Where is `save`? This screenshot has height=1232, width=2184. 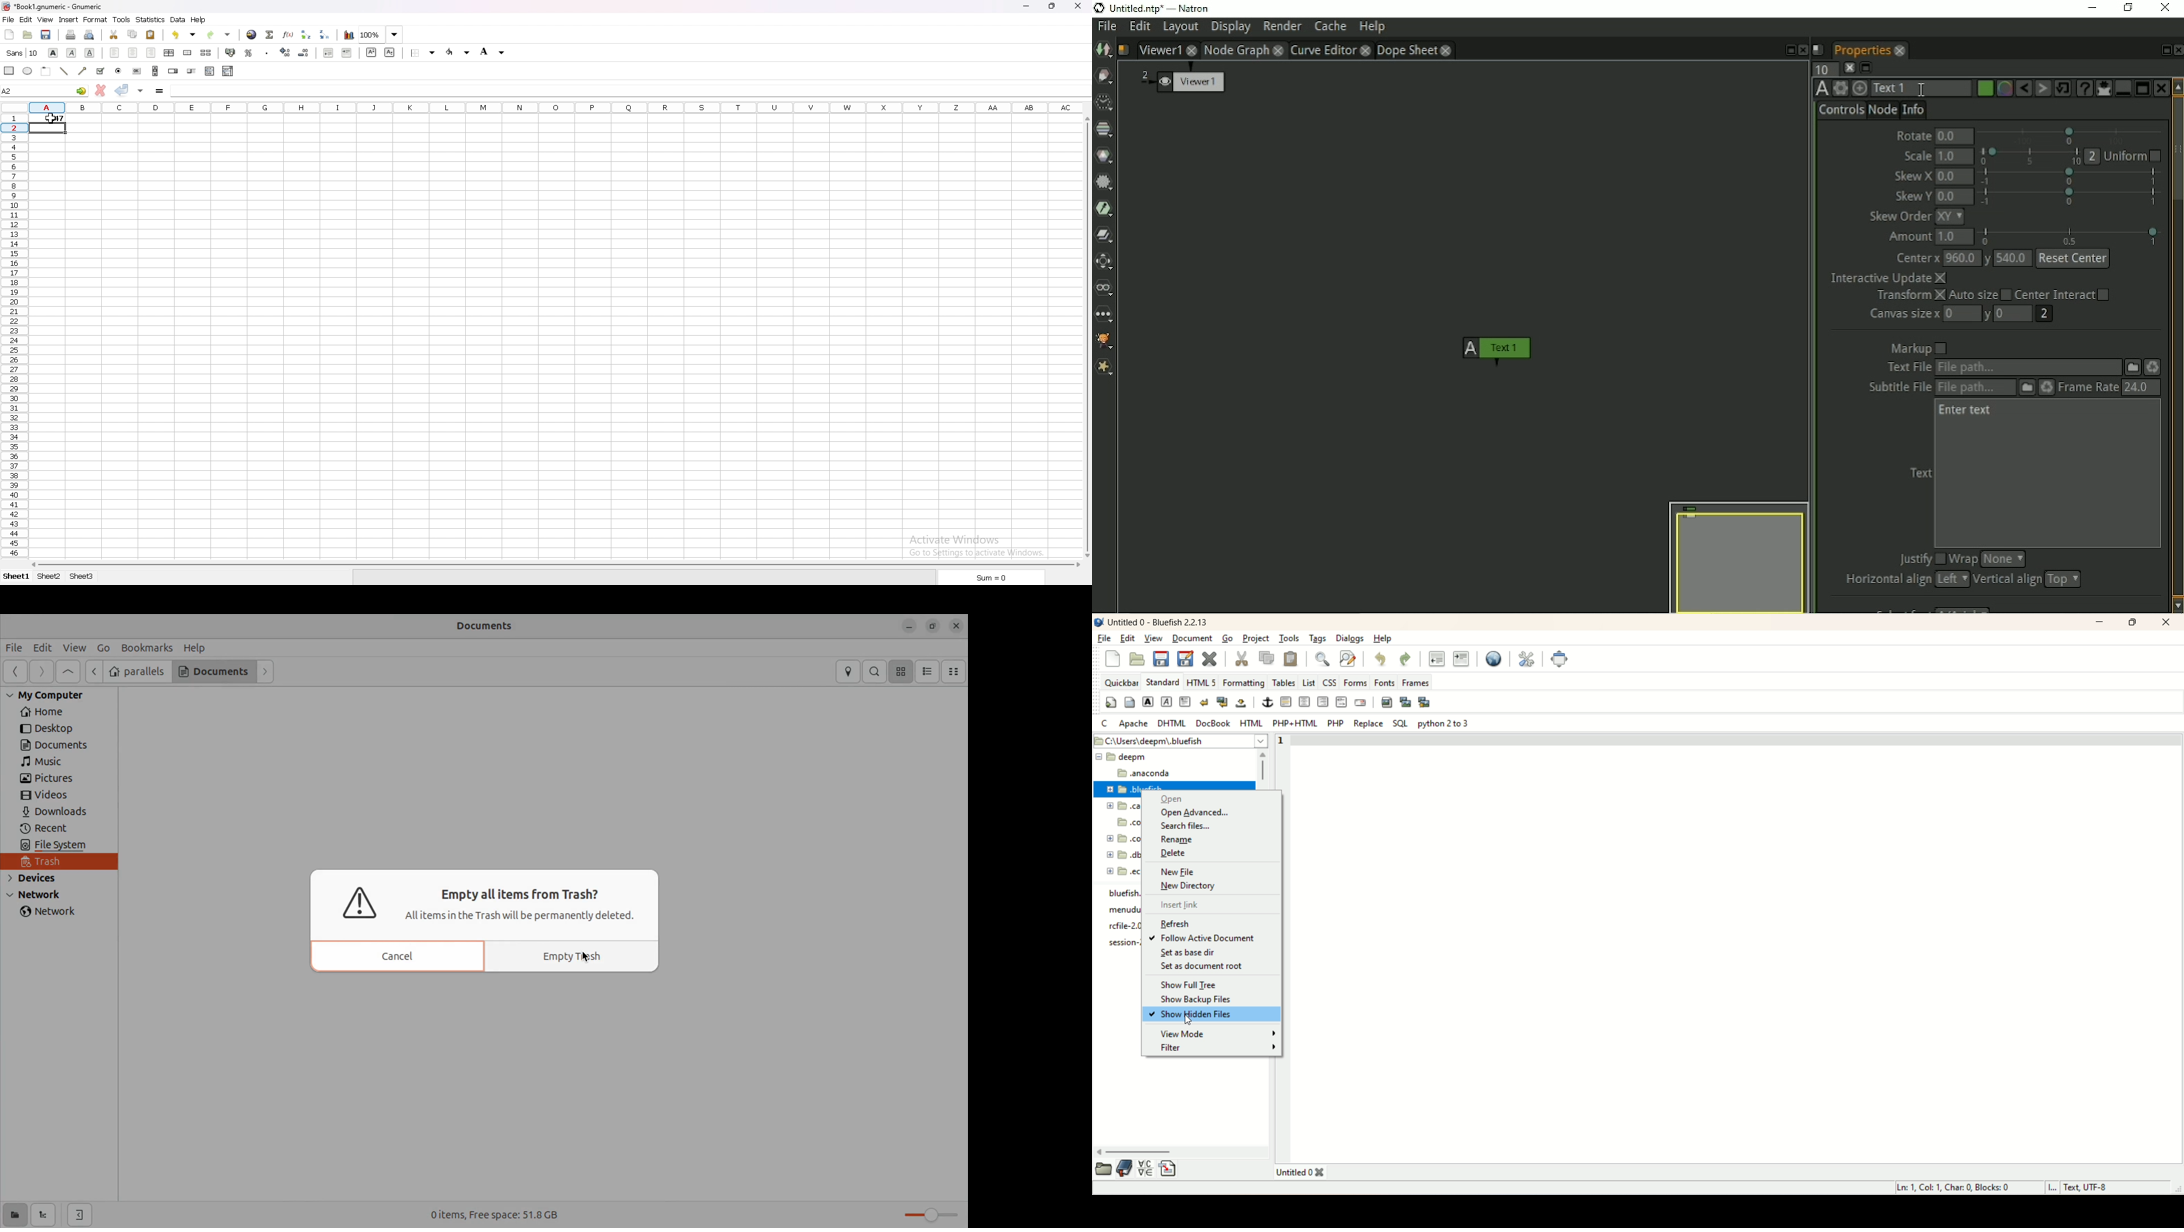 save is located at coordinates (46, 35).